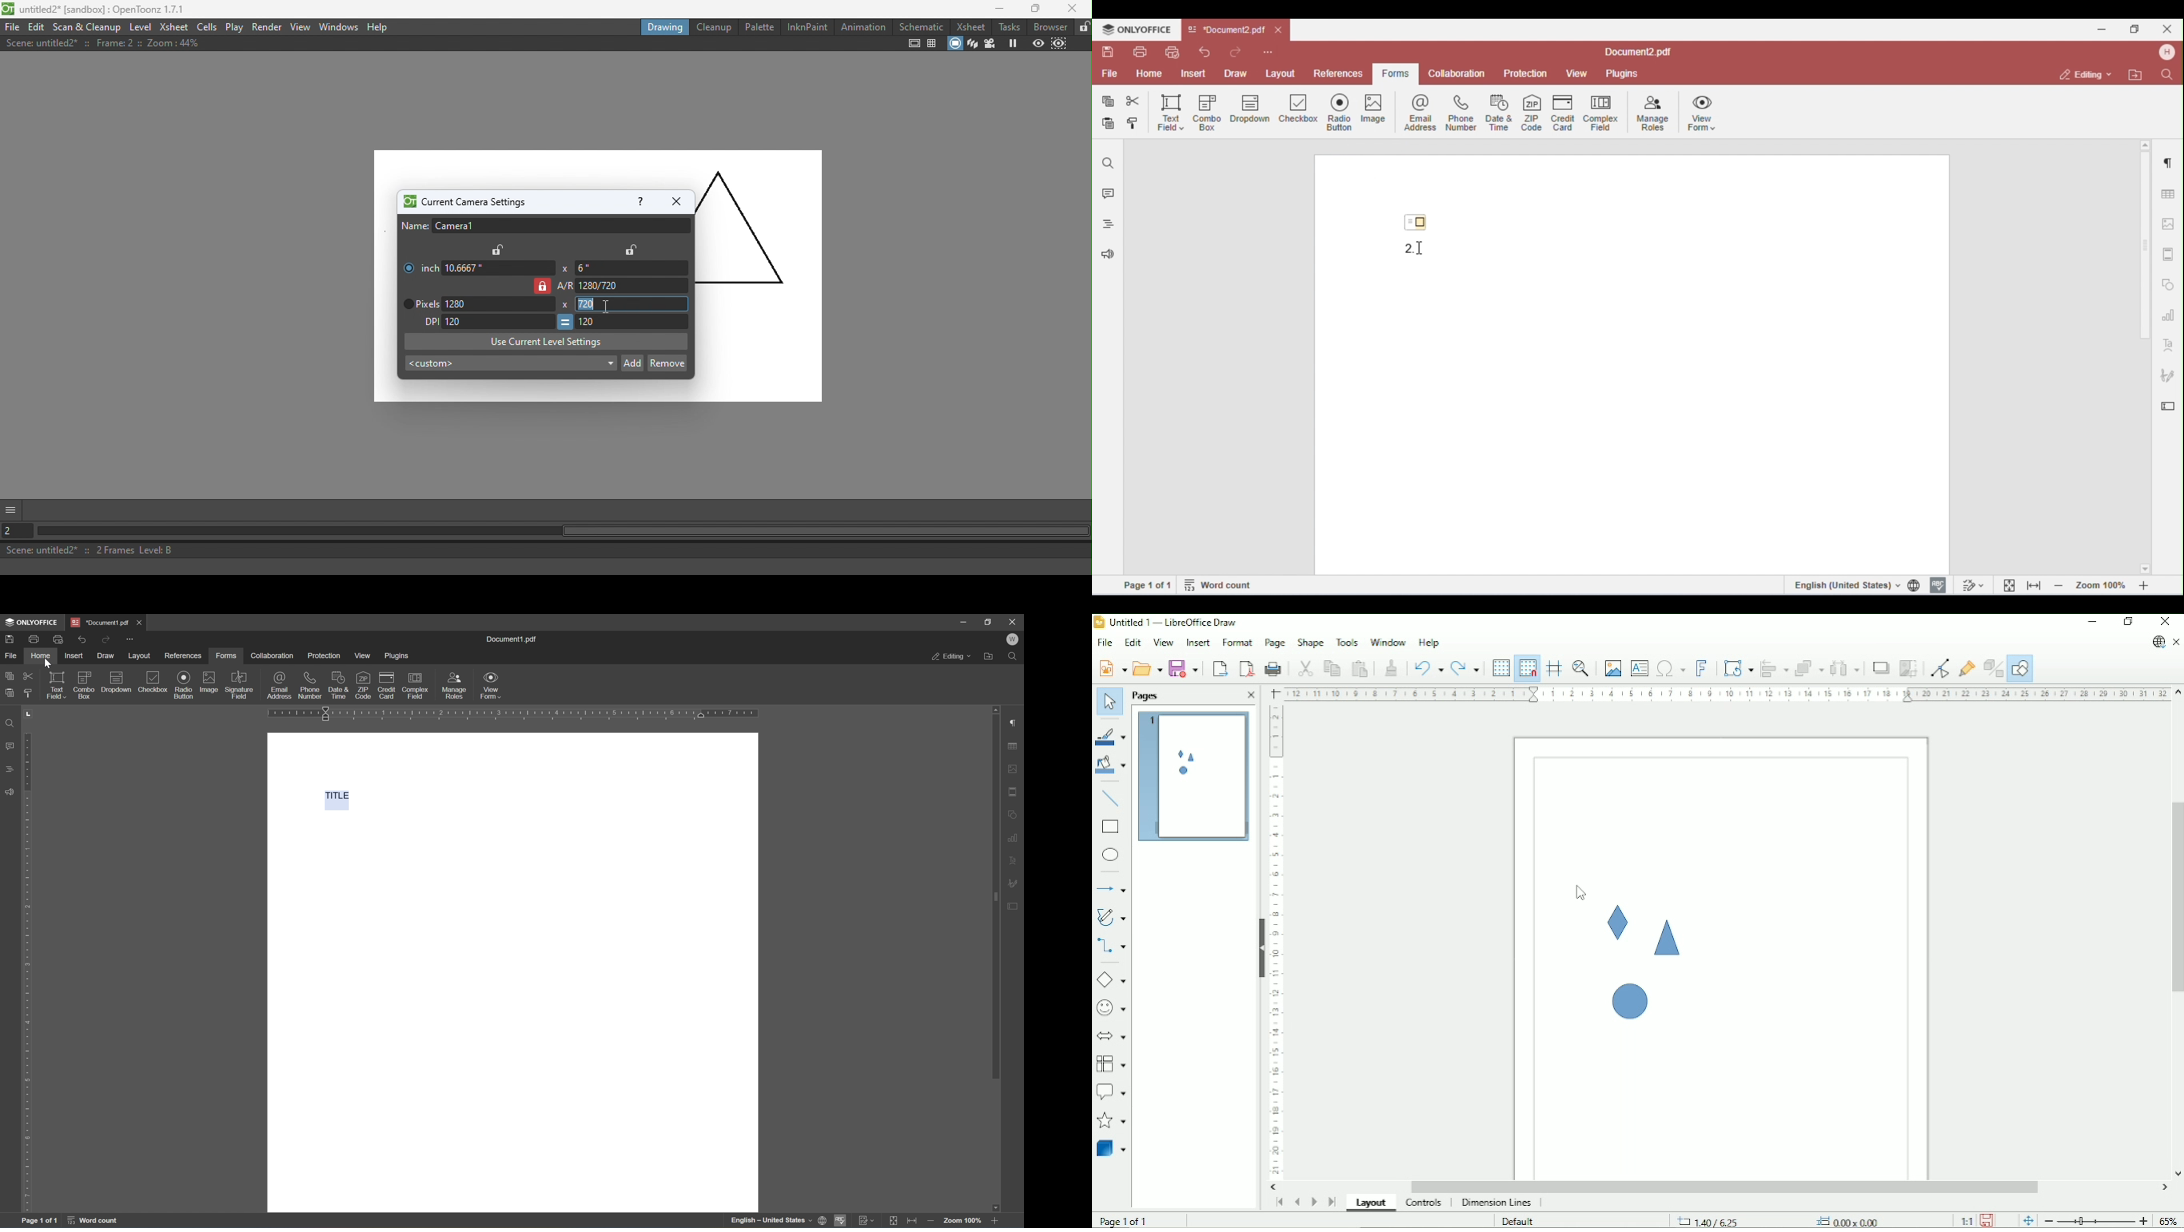 The height and width of the screenshot is (1232, 2184). What do you see at coordinates (47, 663) in the screenshot?
I see `cursor` at bounding box center [47, 663].